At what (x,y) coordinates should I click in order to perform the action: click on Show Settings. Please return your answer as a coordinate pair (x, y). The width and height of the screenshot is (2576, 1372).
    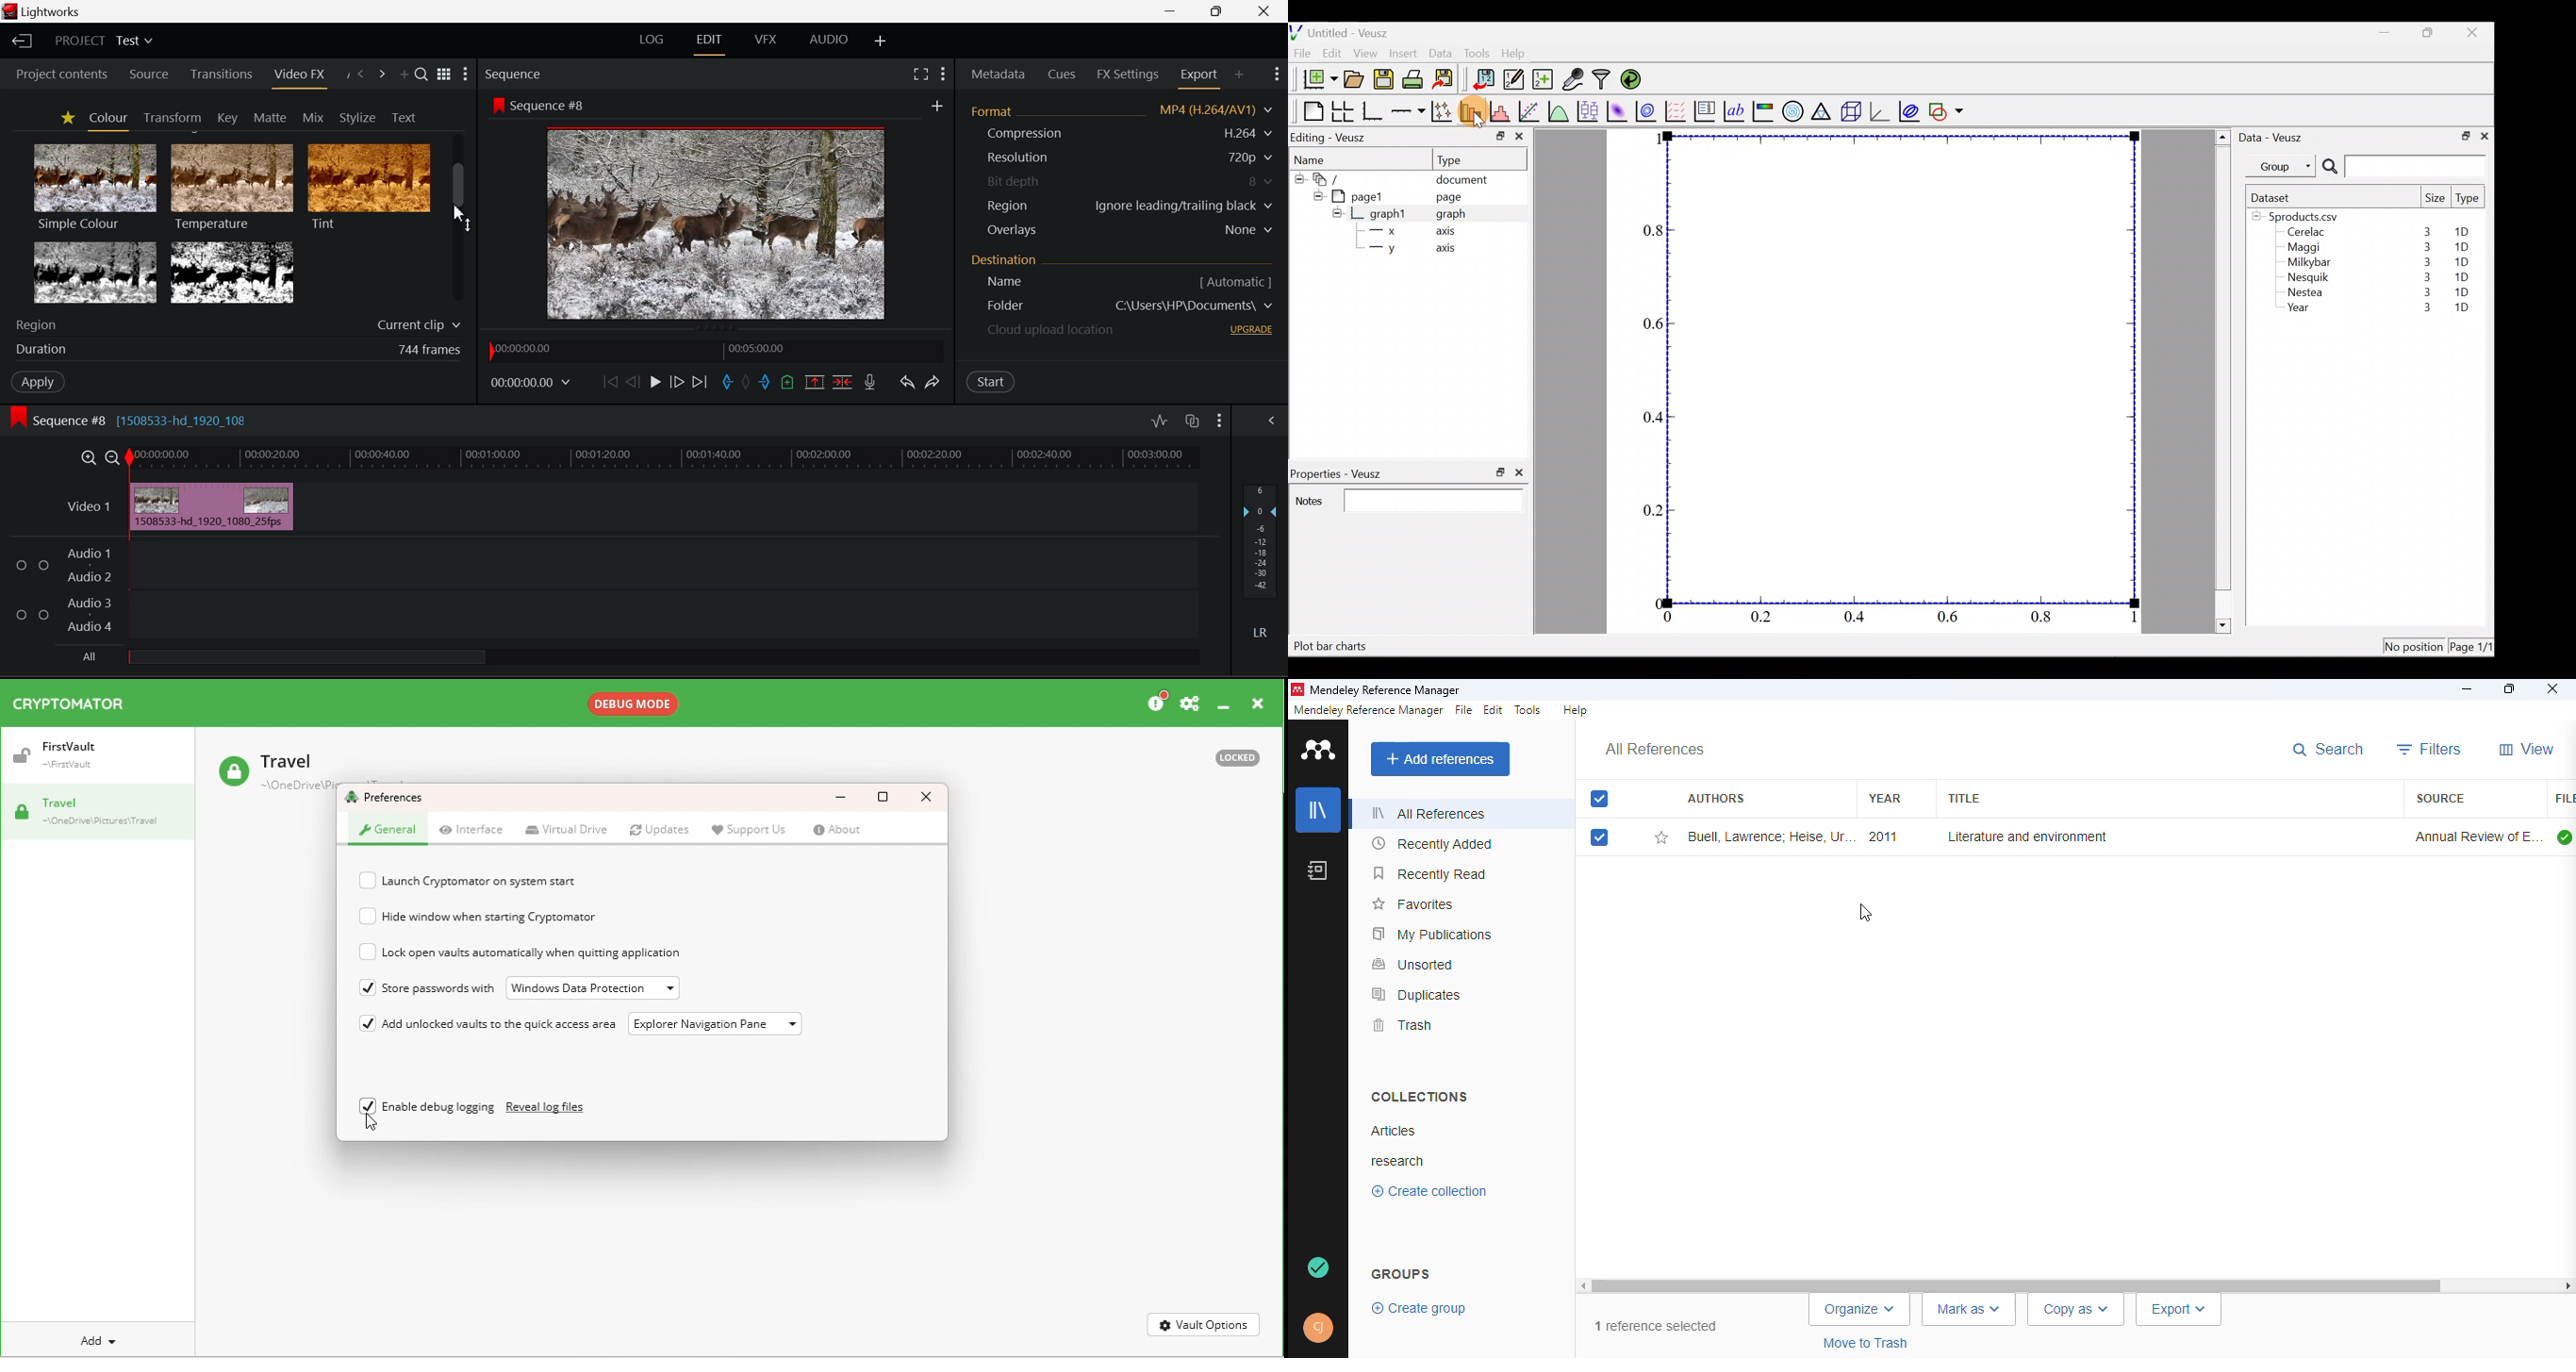
    Looking at the image, I should click on (466, 74).